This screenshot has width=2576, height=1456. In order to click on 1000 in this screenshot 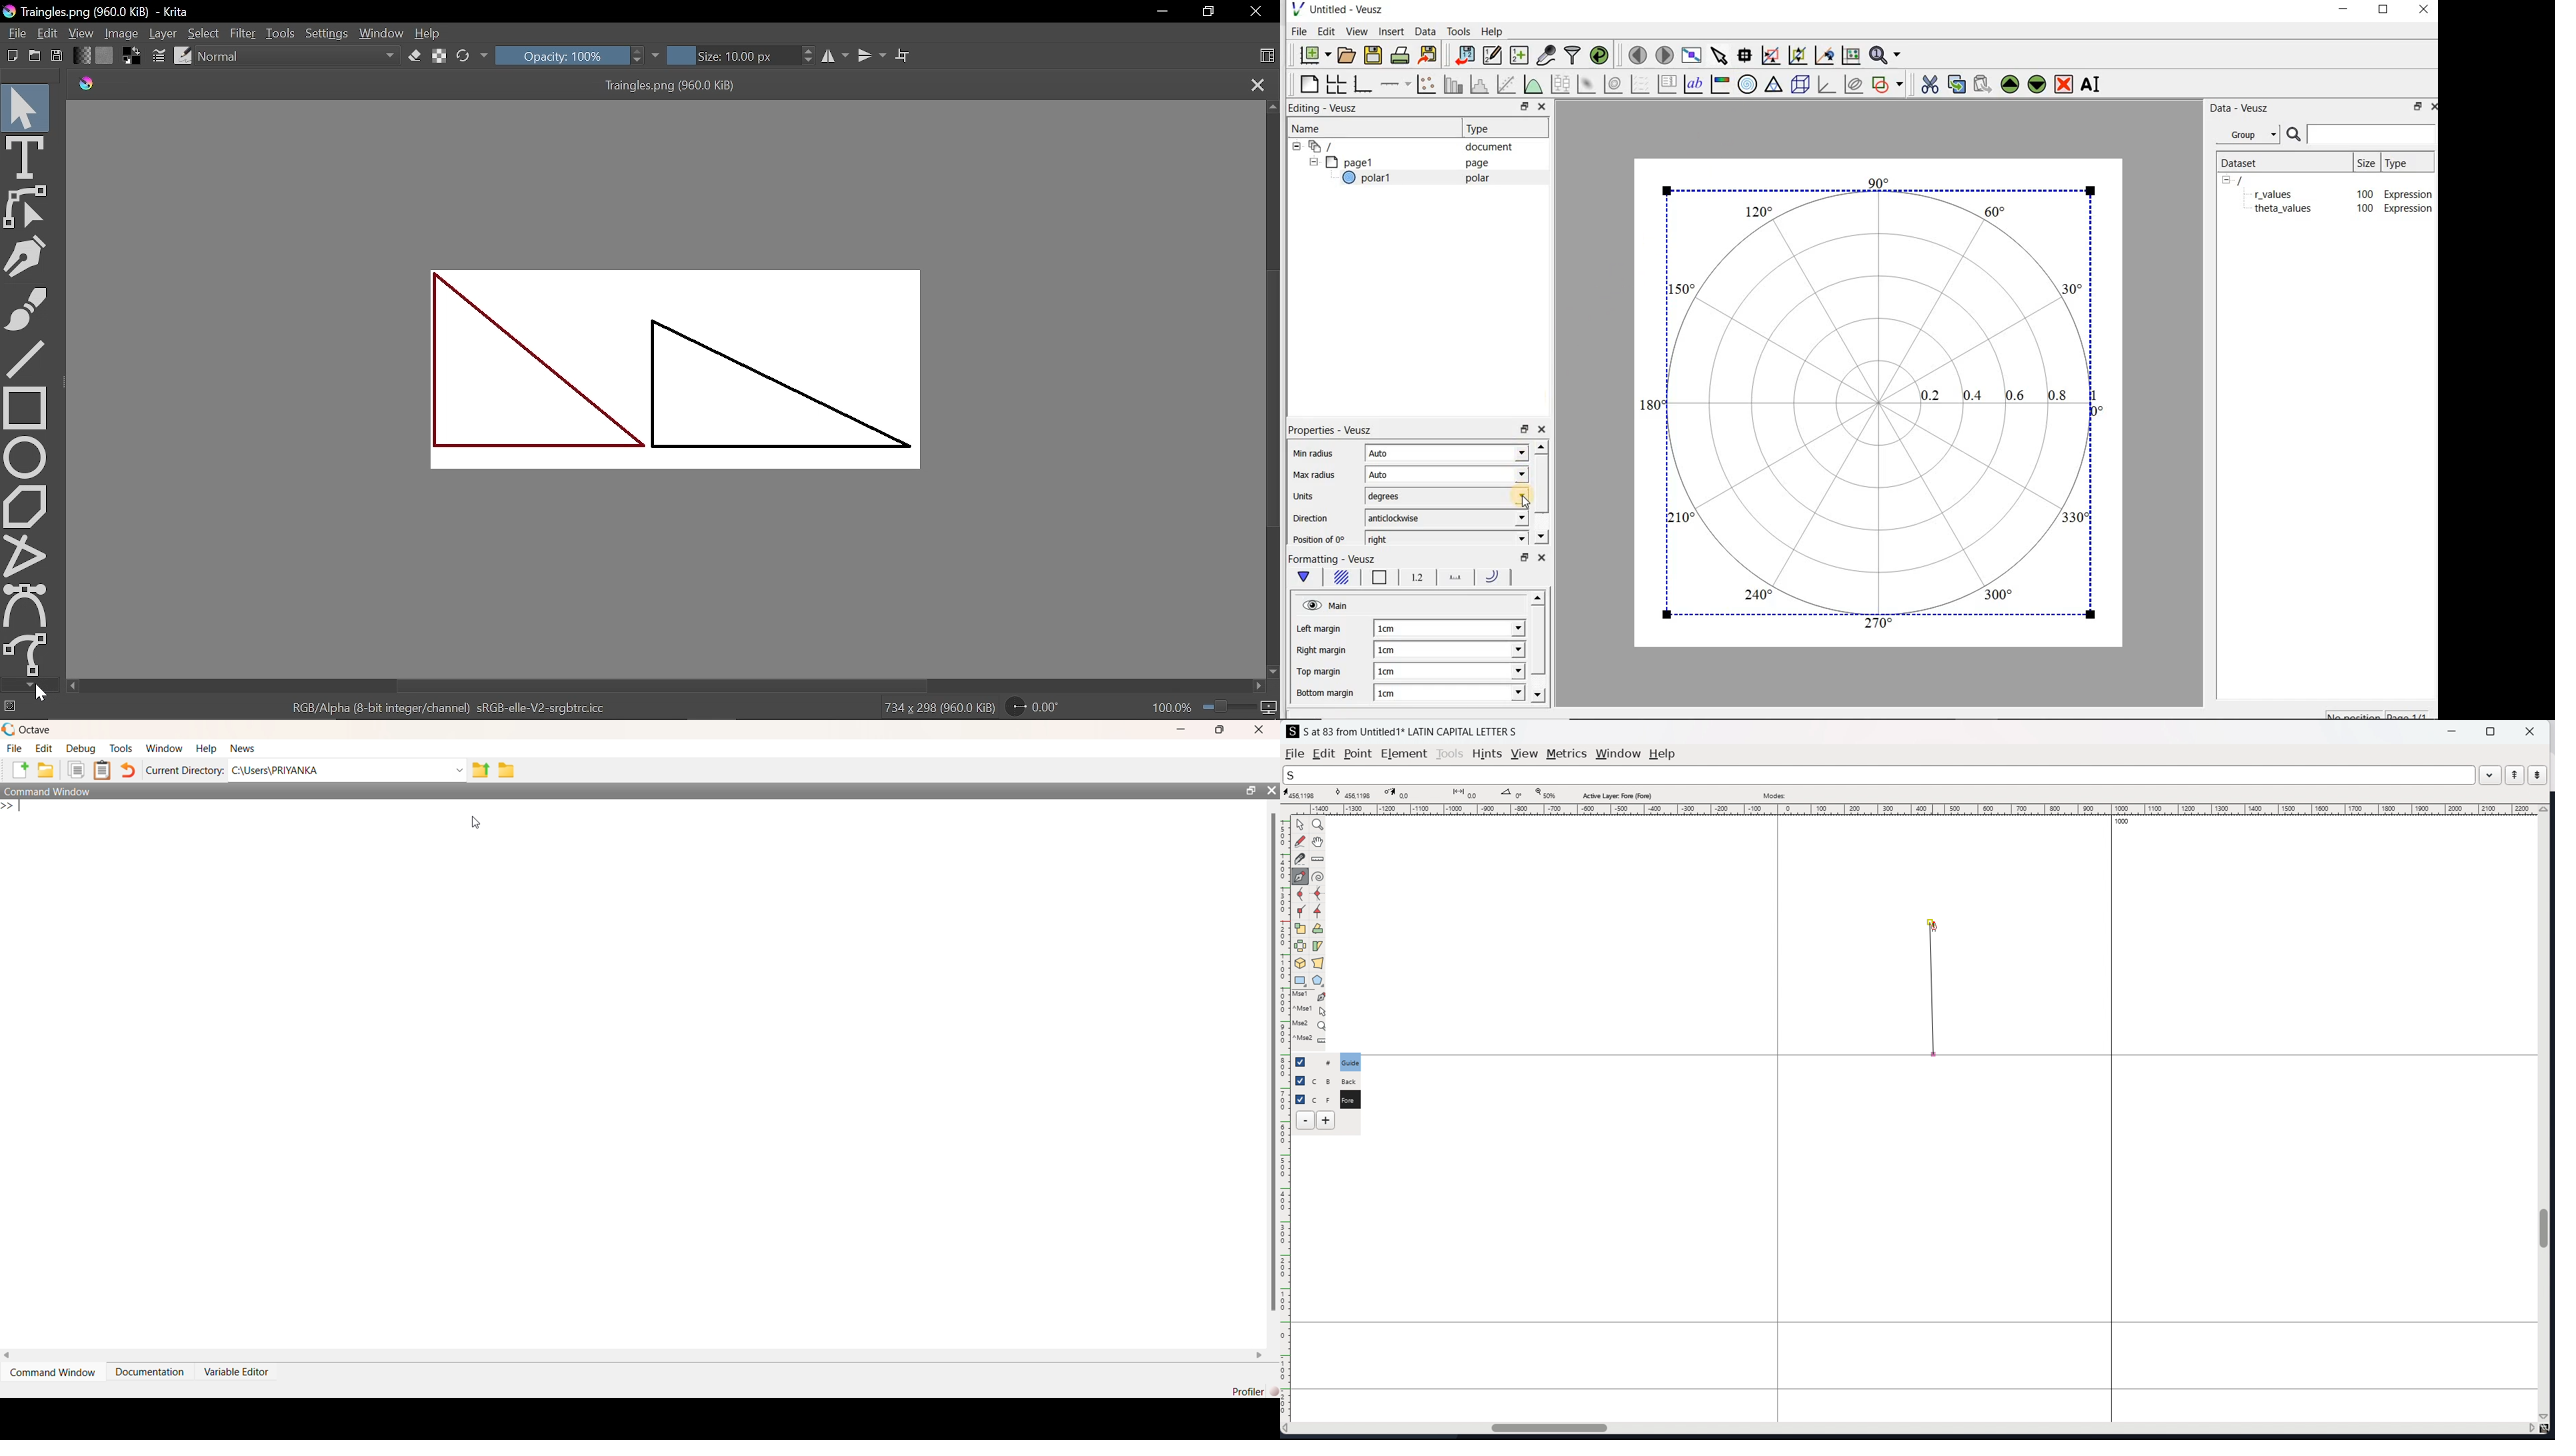, I will do `click(2126, 823)`.